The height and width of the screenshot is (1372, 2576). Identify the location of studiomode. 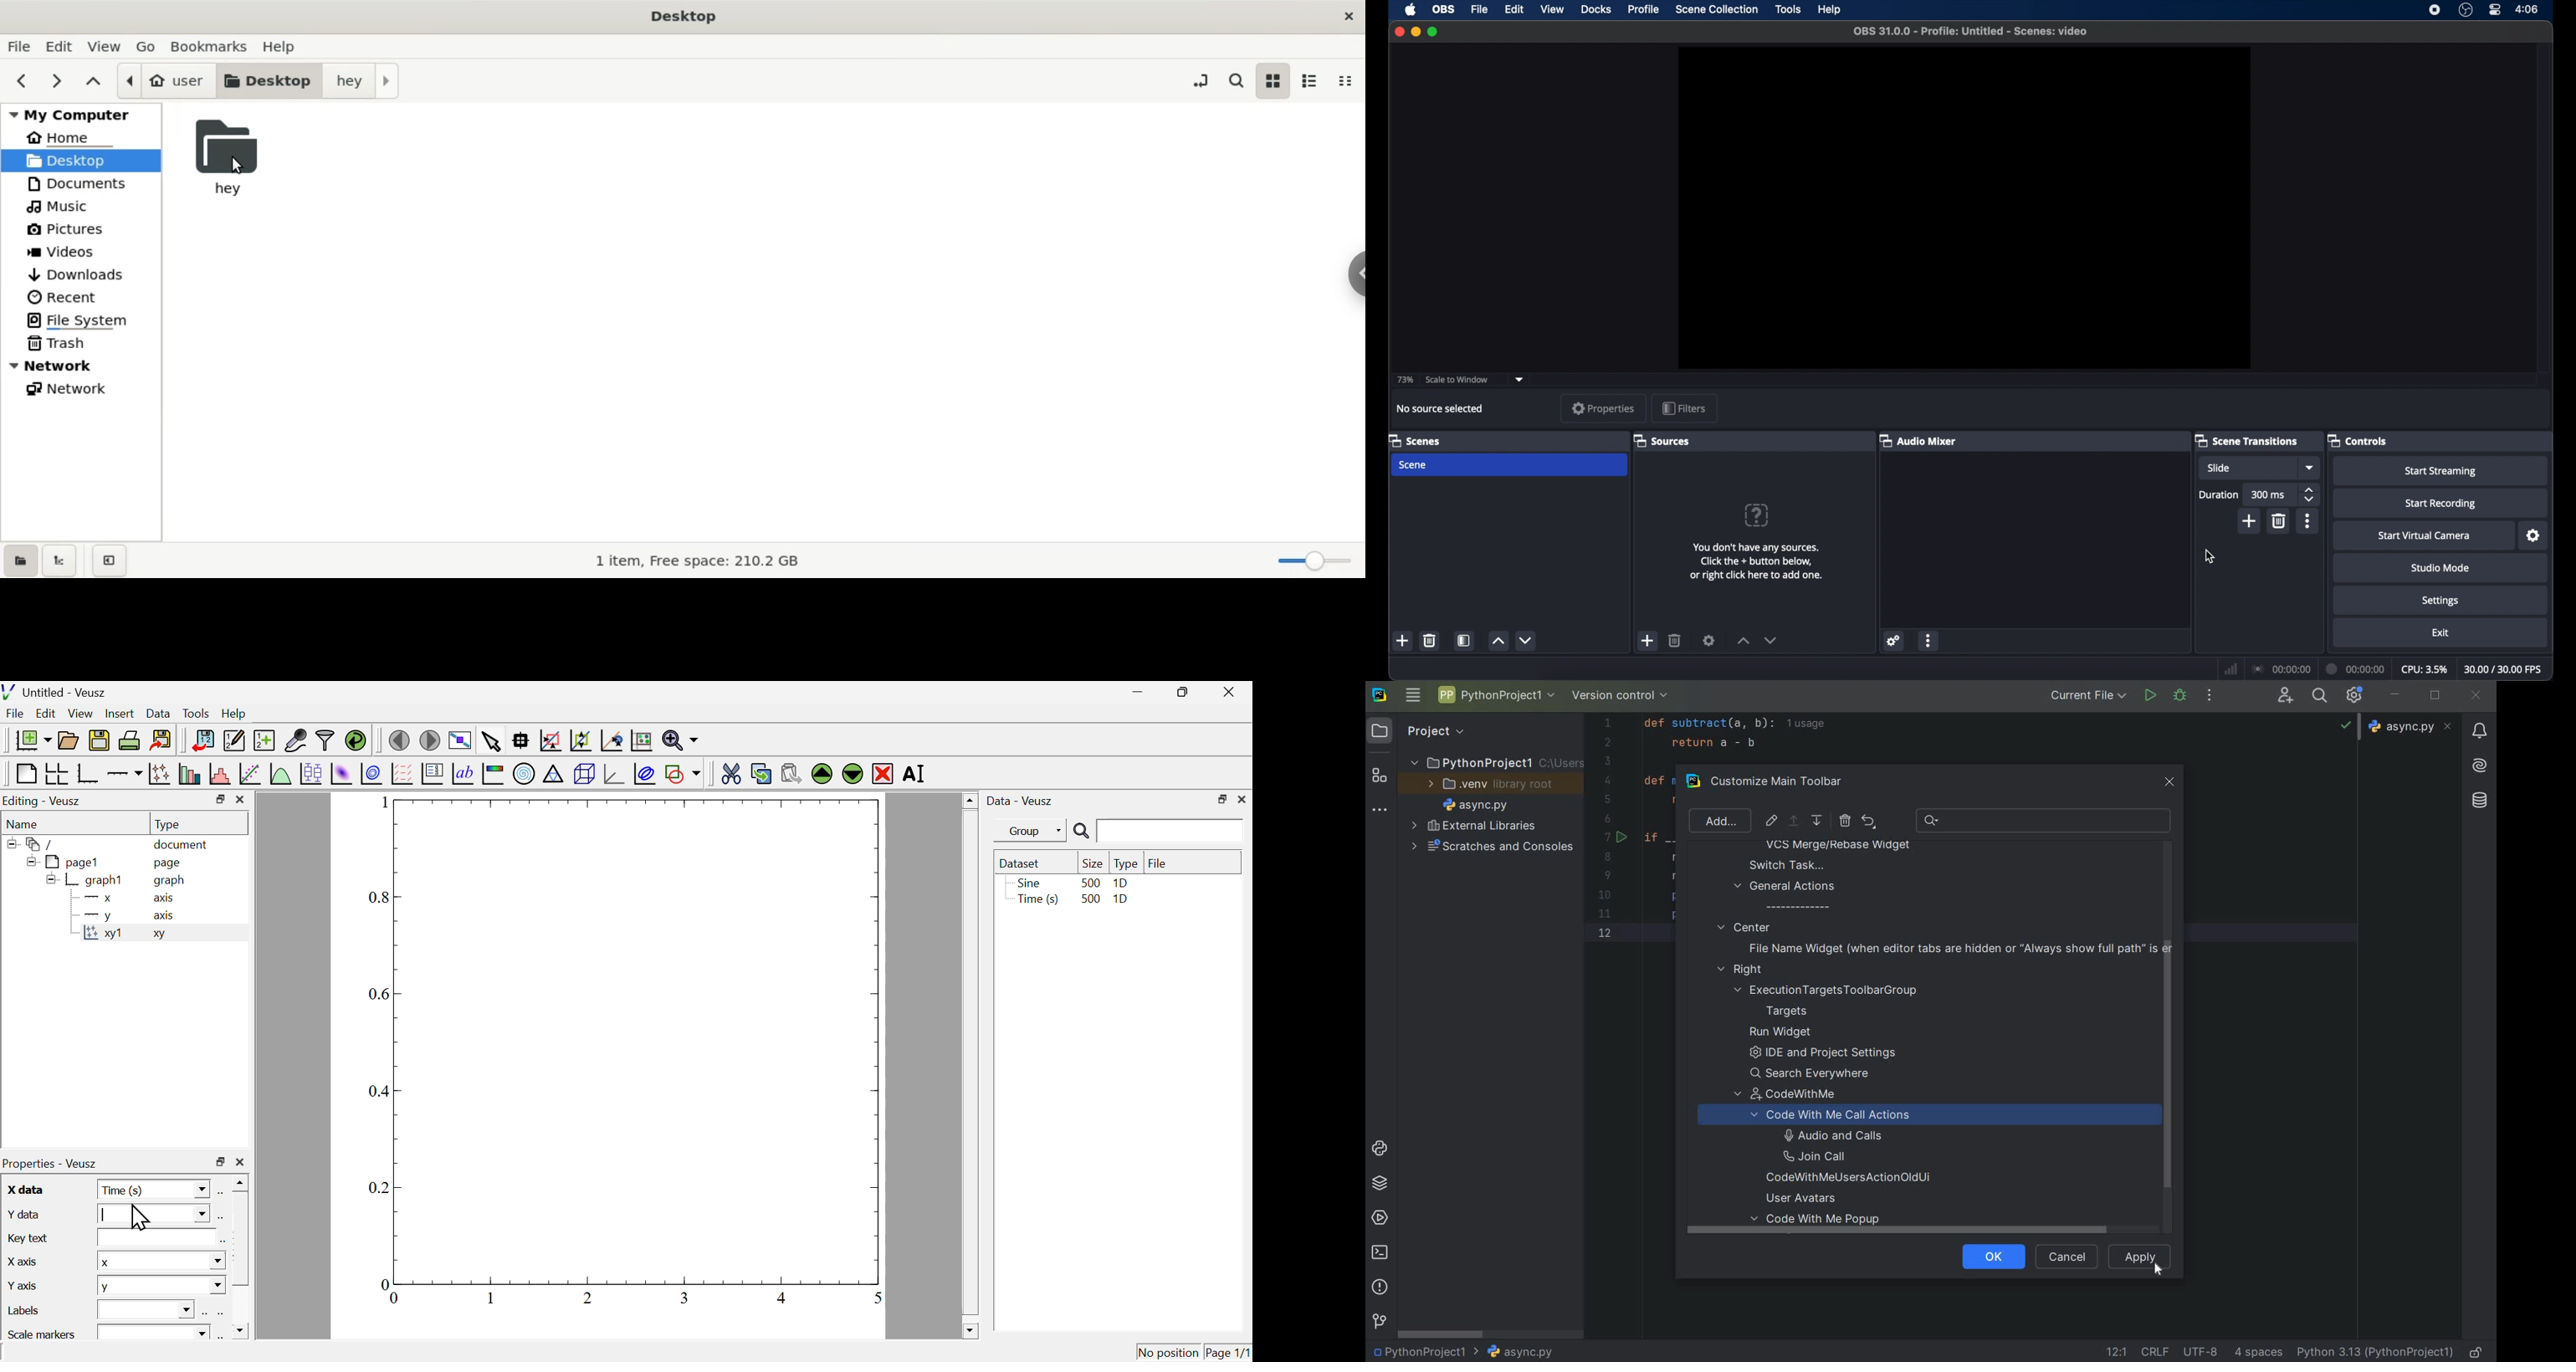
(2441, 569).